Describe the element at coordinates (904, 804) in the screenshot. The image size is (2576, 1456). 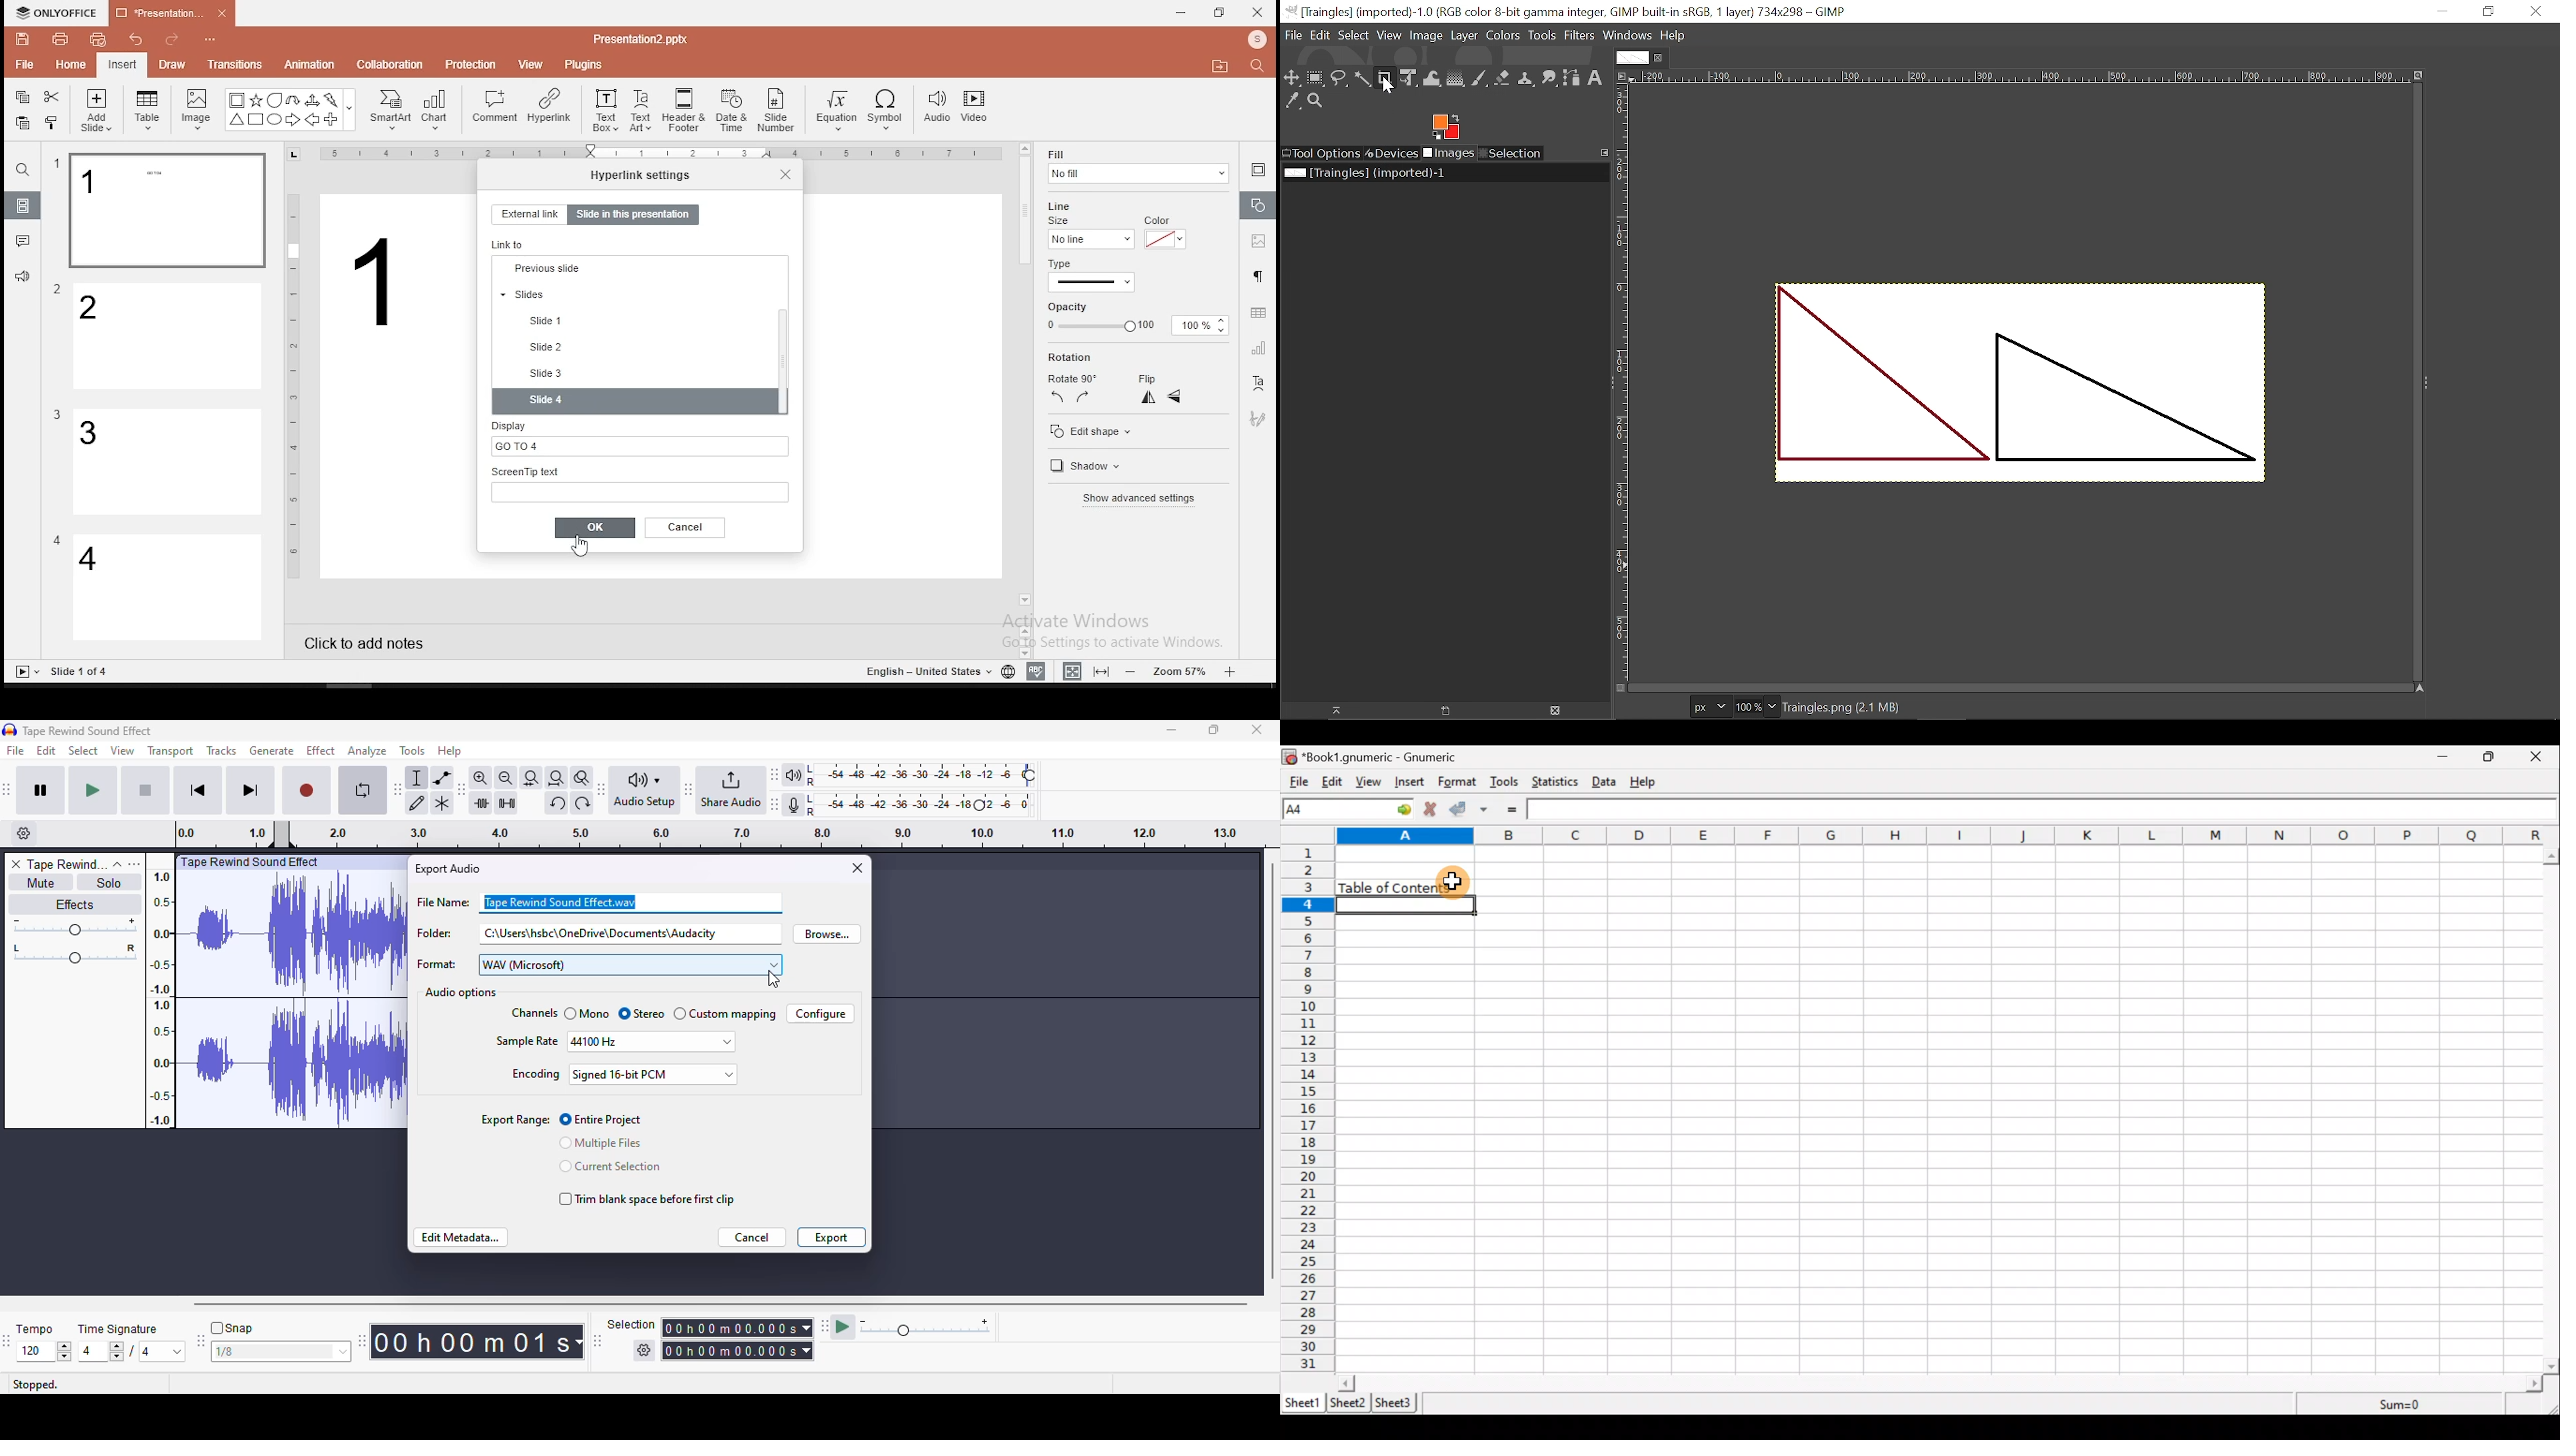
I see `audacity recording meter toolbar` at that location.